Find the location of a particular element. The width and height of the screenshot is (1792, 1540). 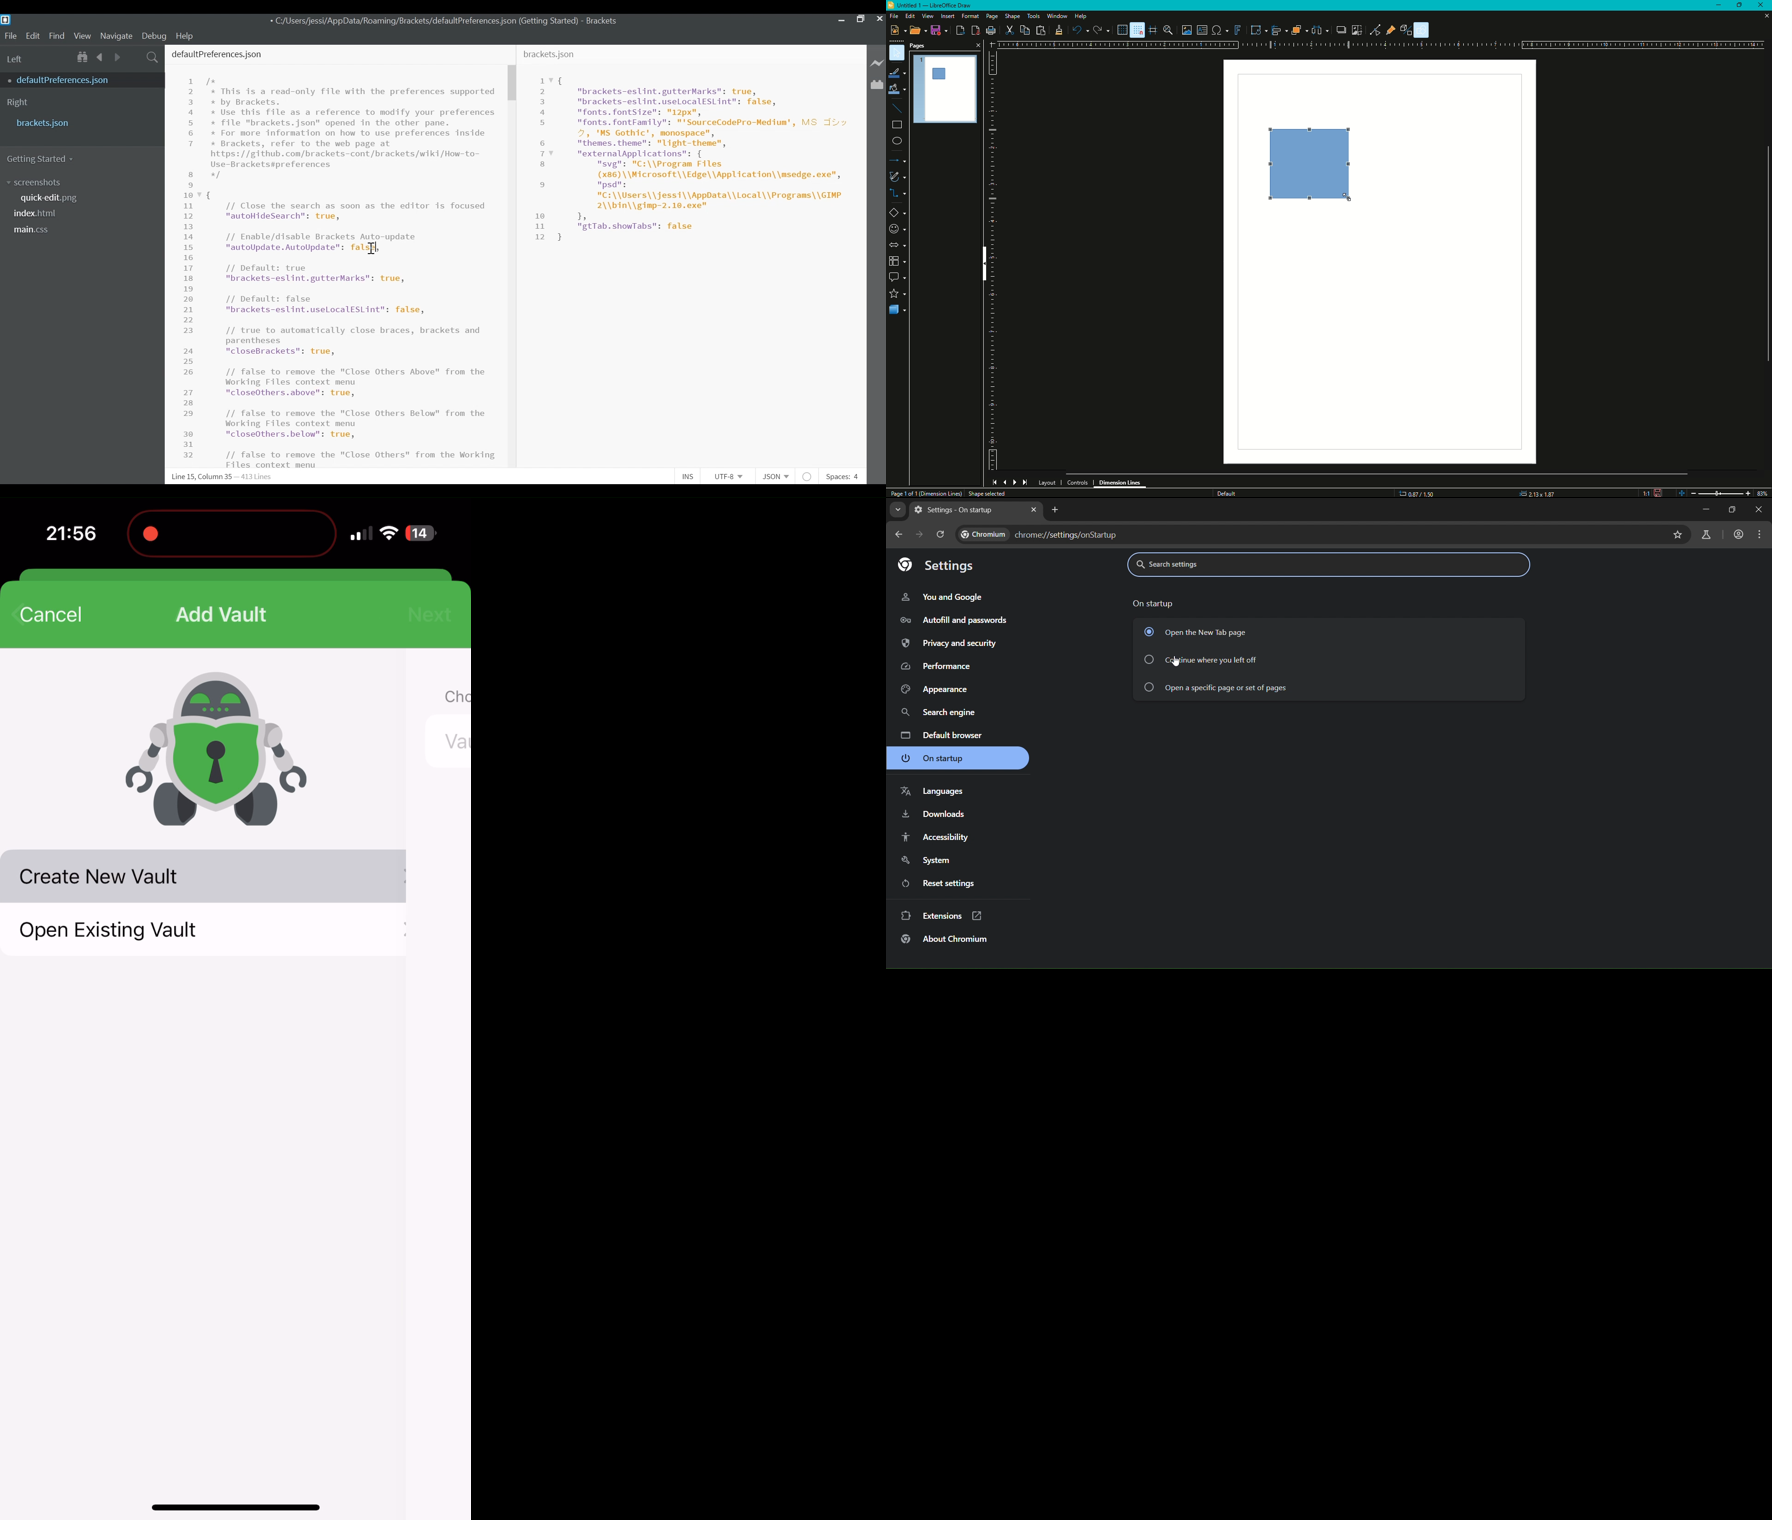

Transformations is located at coordinates (1255, 29).